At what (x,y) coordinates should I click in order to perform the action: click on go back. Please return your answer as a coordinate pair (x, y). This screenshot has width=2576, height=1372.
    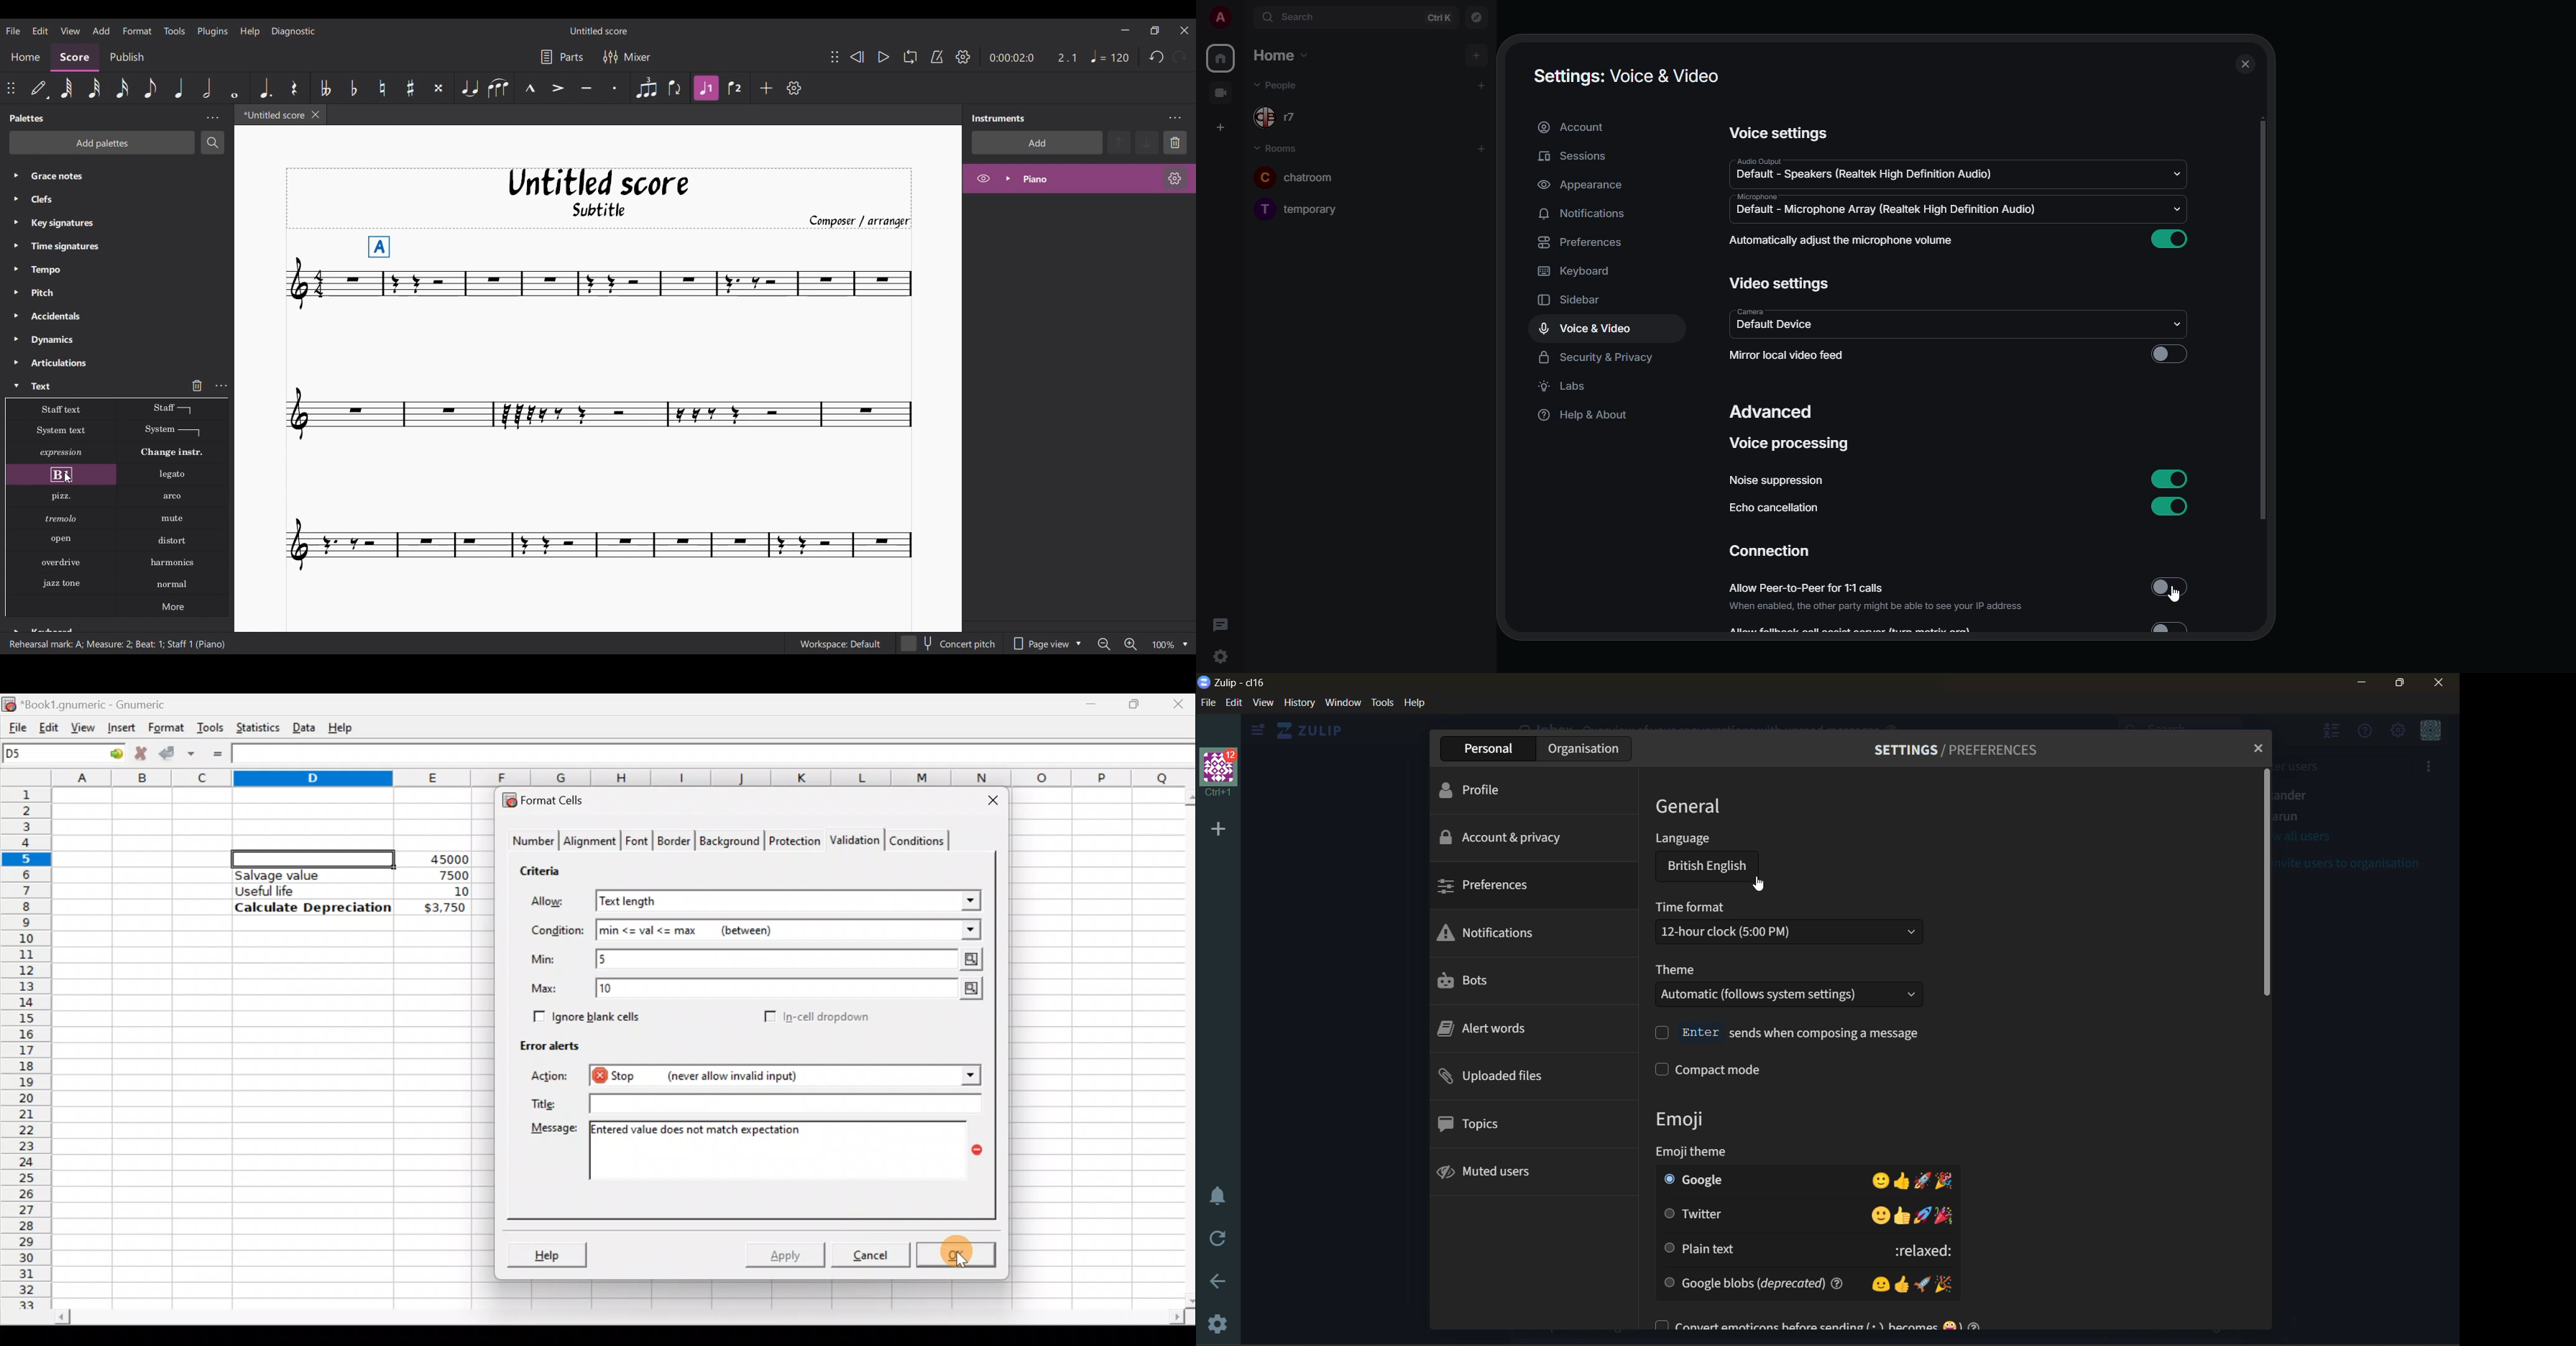
    Looking at the image, I should click on (1222, 1282).